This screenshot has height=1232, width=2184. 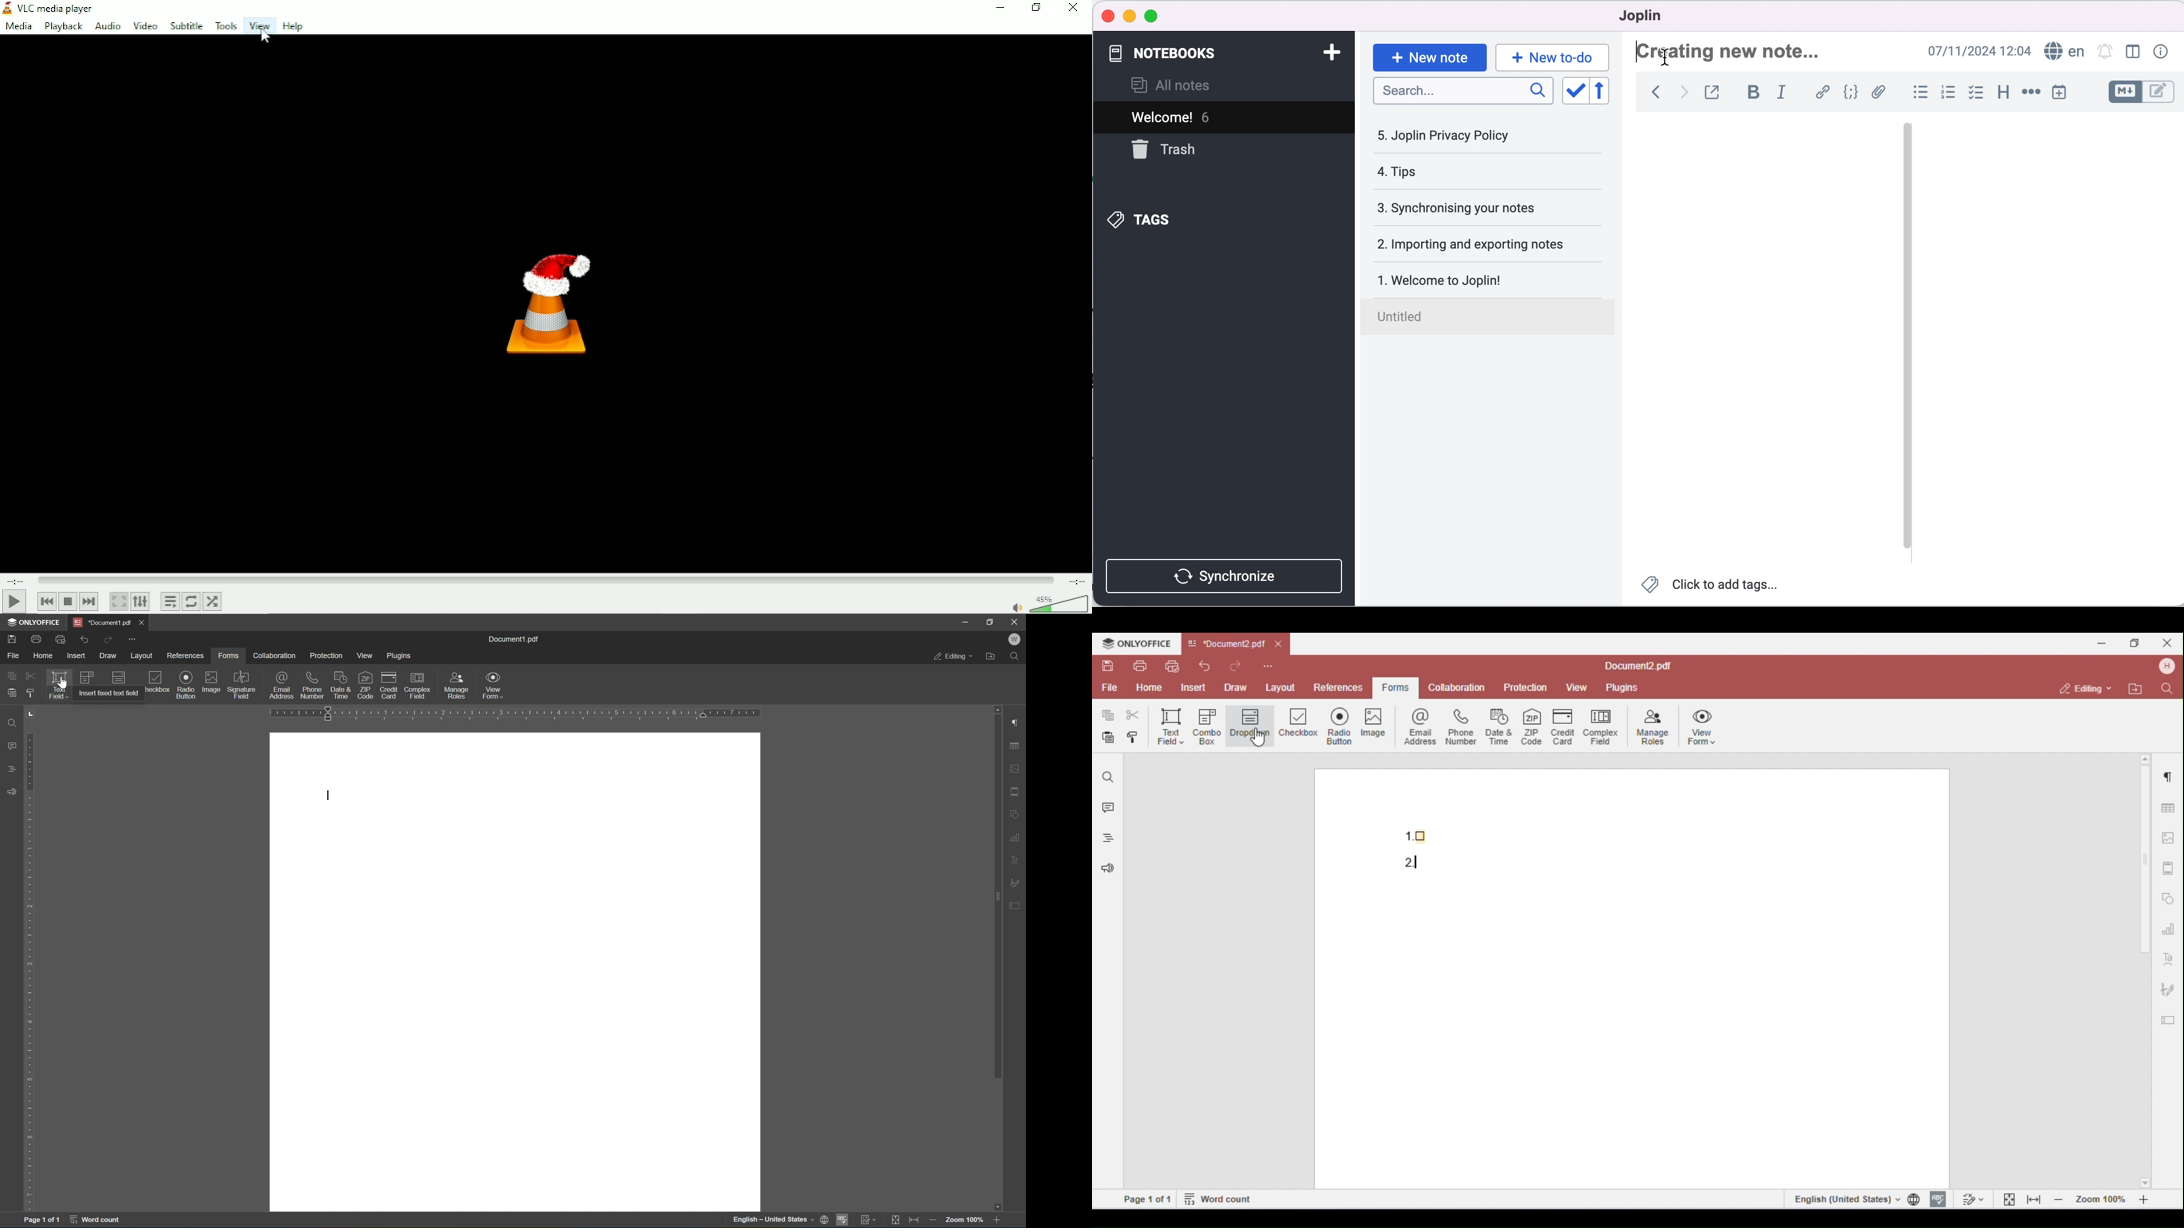 I want to click on Previous, so click(x=46, y=601).